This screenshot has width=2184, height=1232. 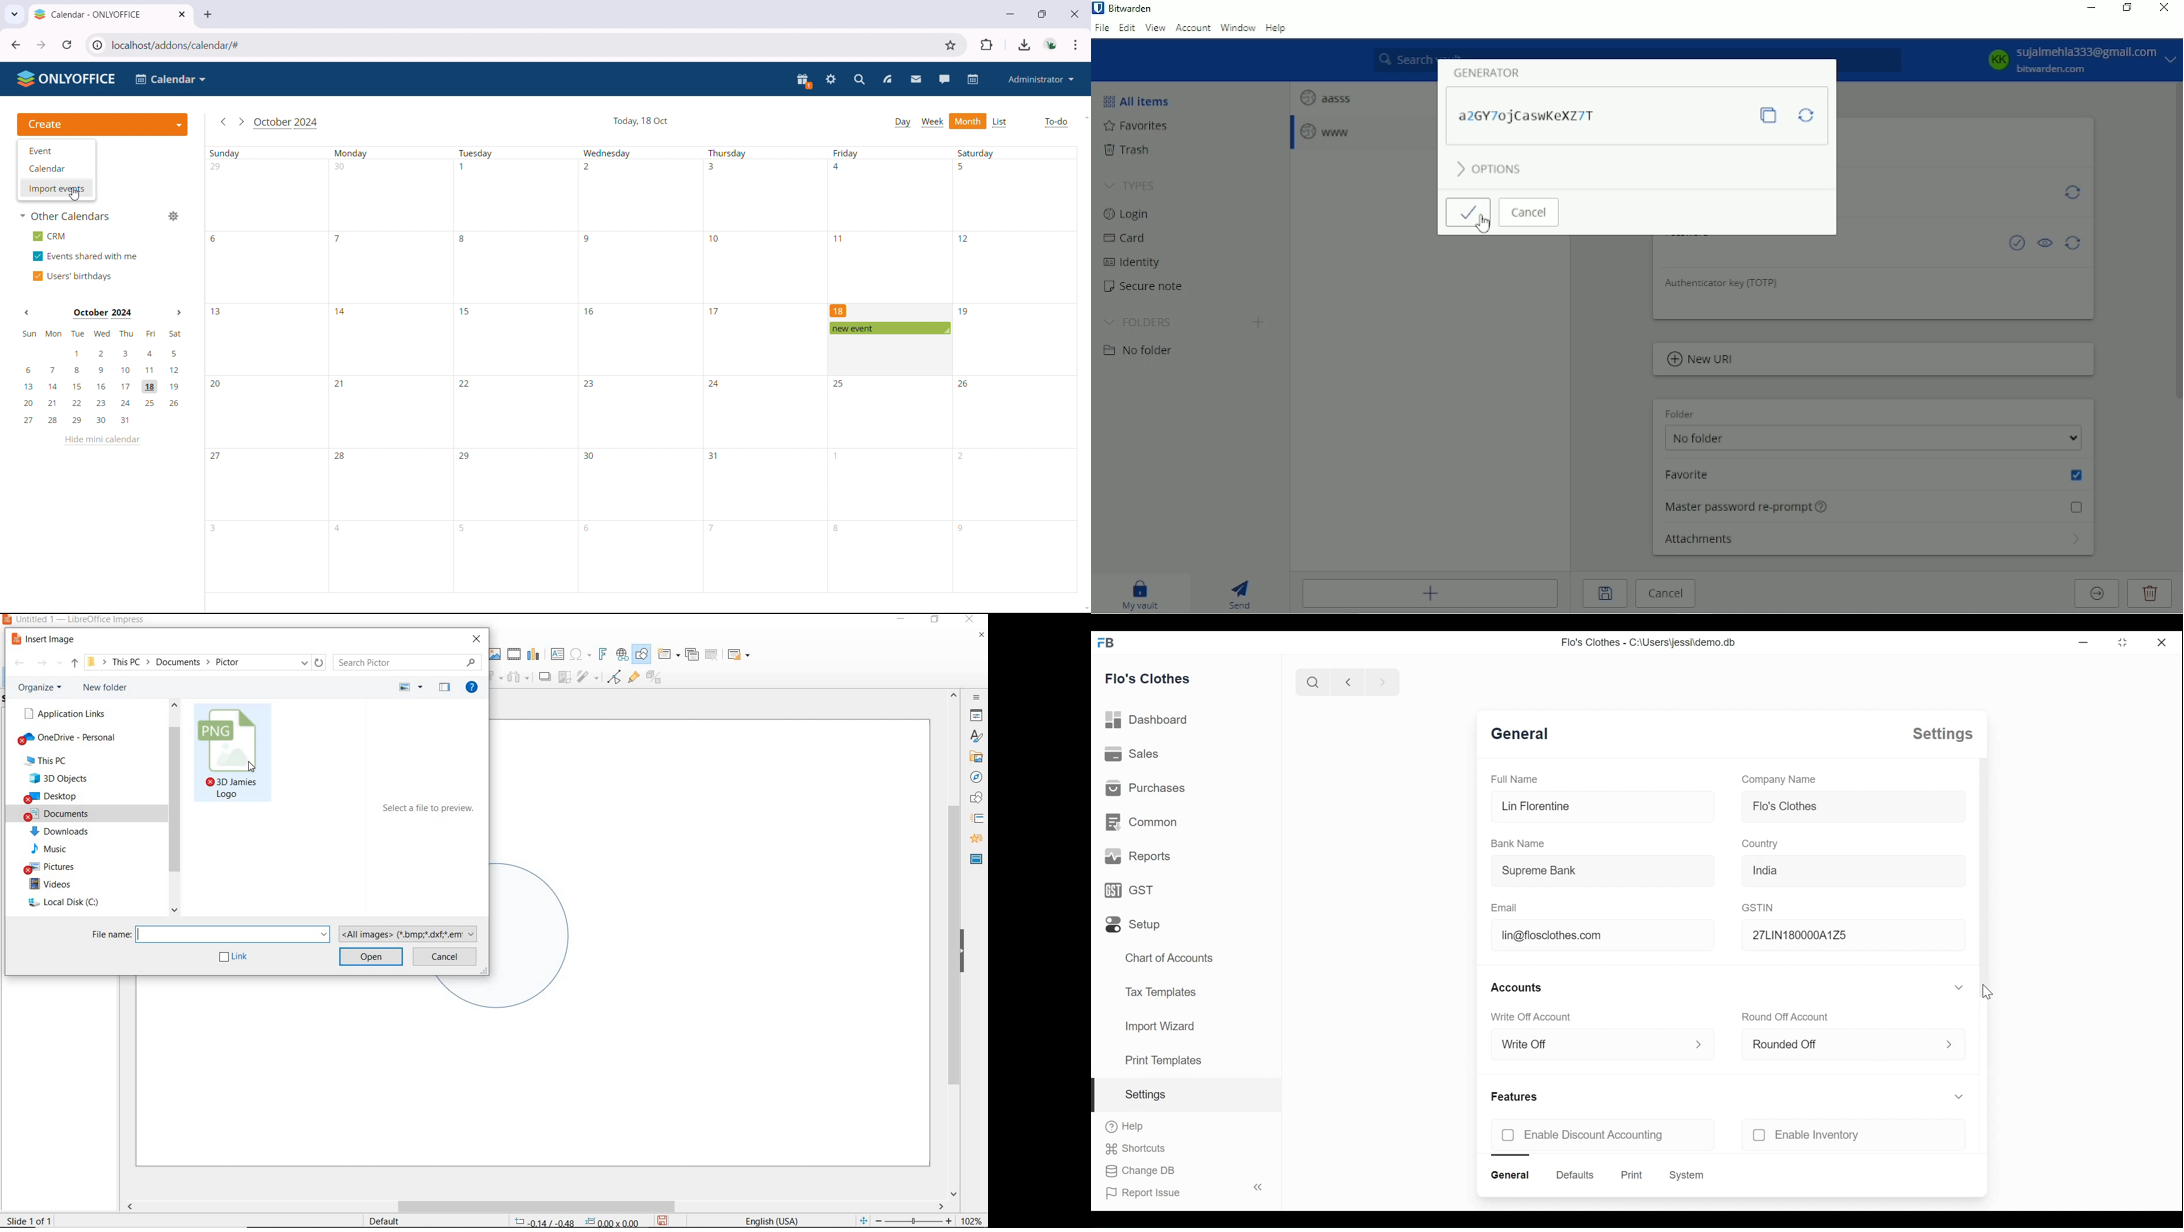 What do you see at coordinates (1689, 1175) in the screenshot?
I see `System` at bounding box center [1689, 1175].